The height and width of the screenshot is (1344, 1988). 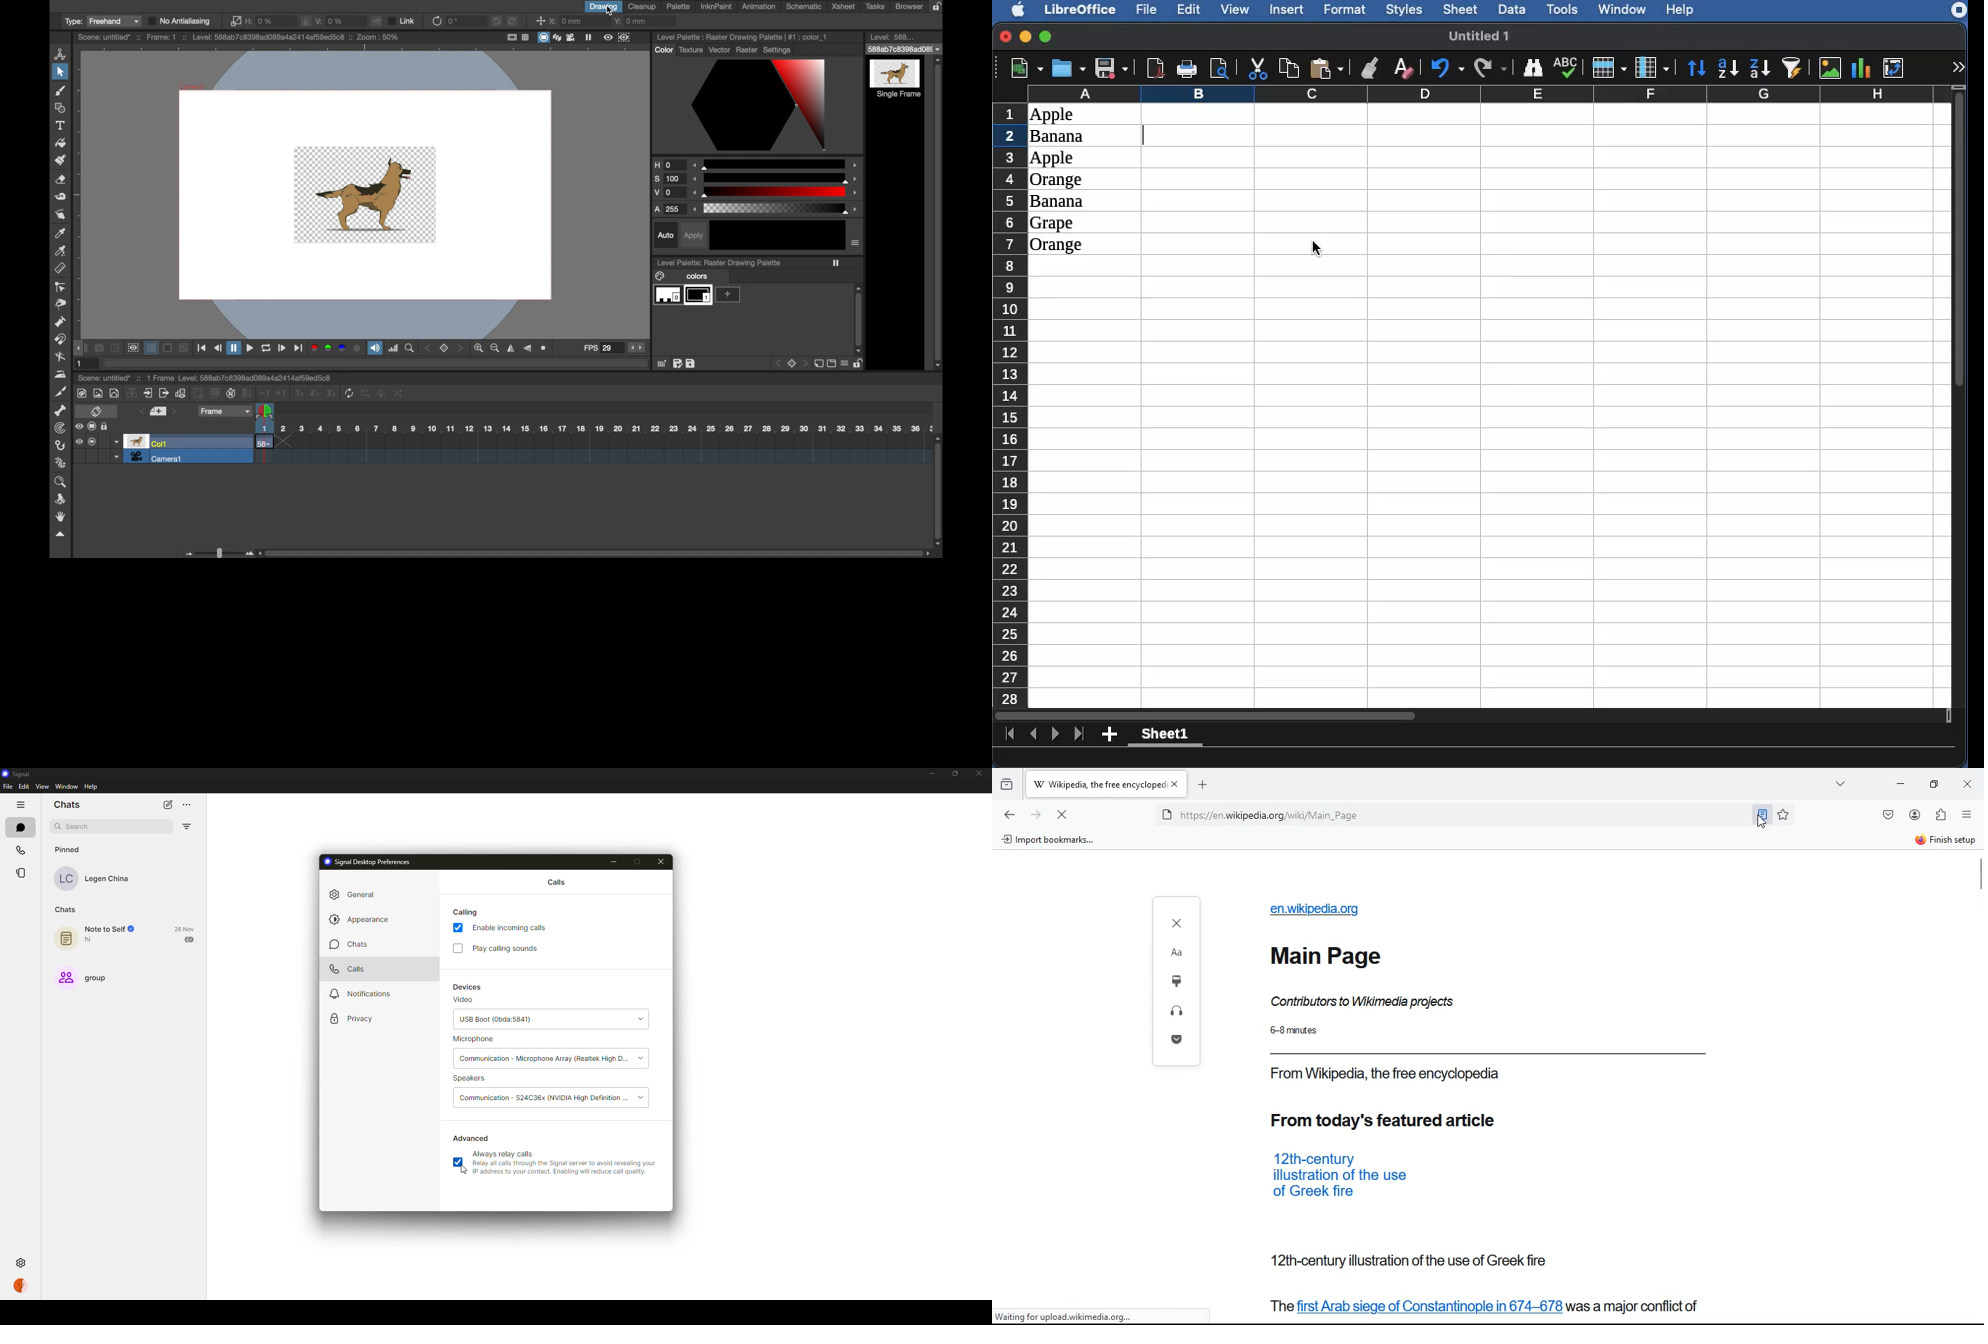 I want to click on irontool, so click(x=59, y=375).